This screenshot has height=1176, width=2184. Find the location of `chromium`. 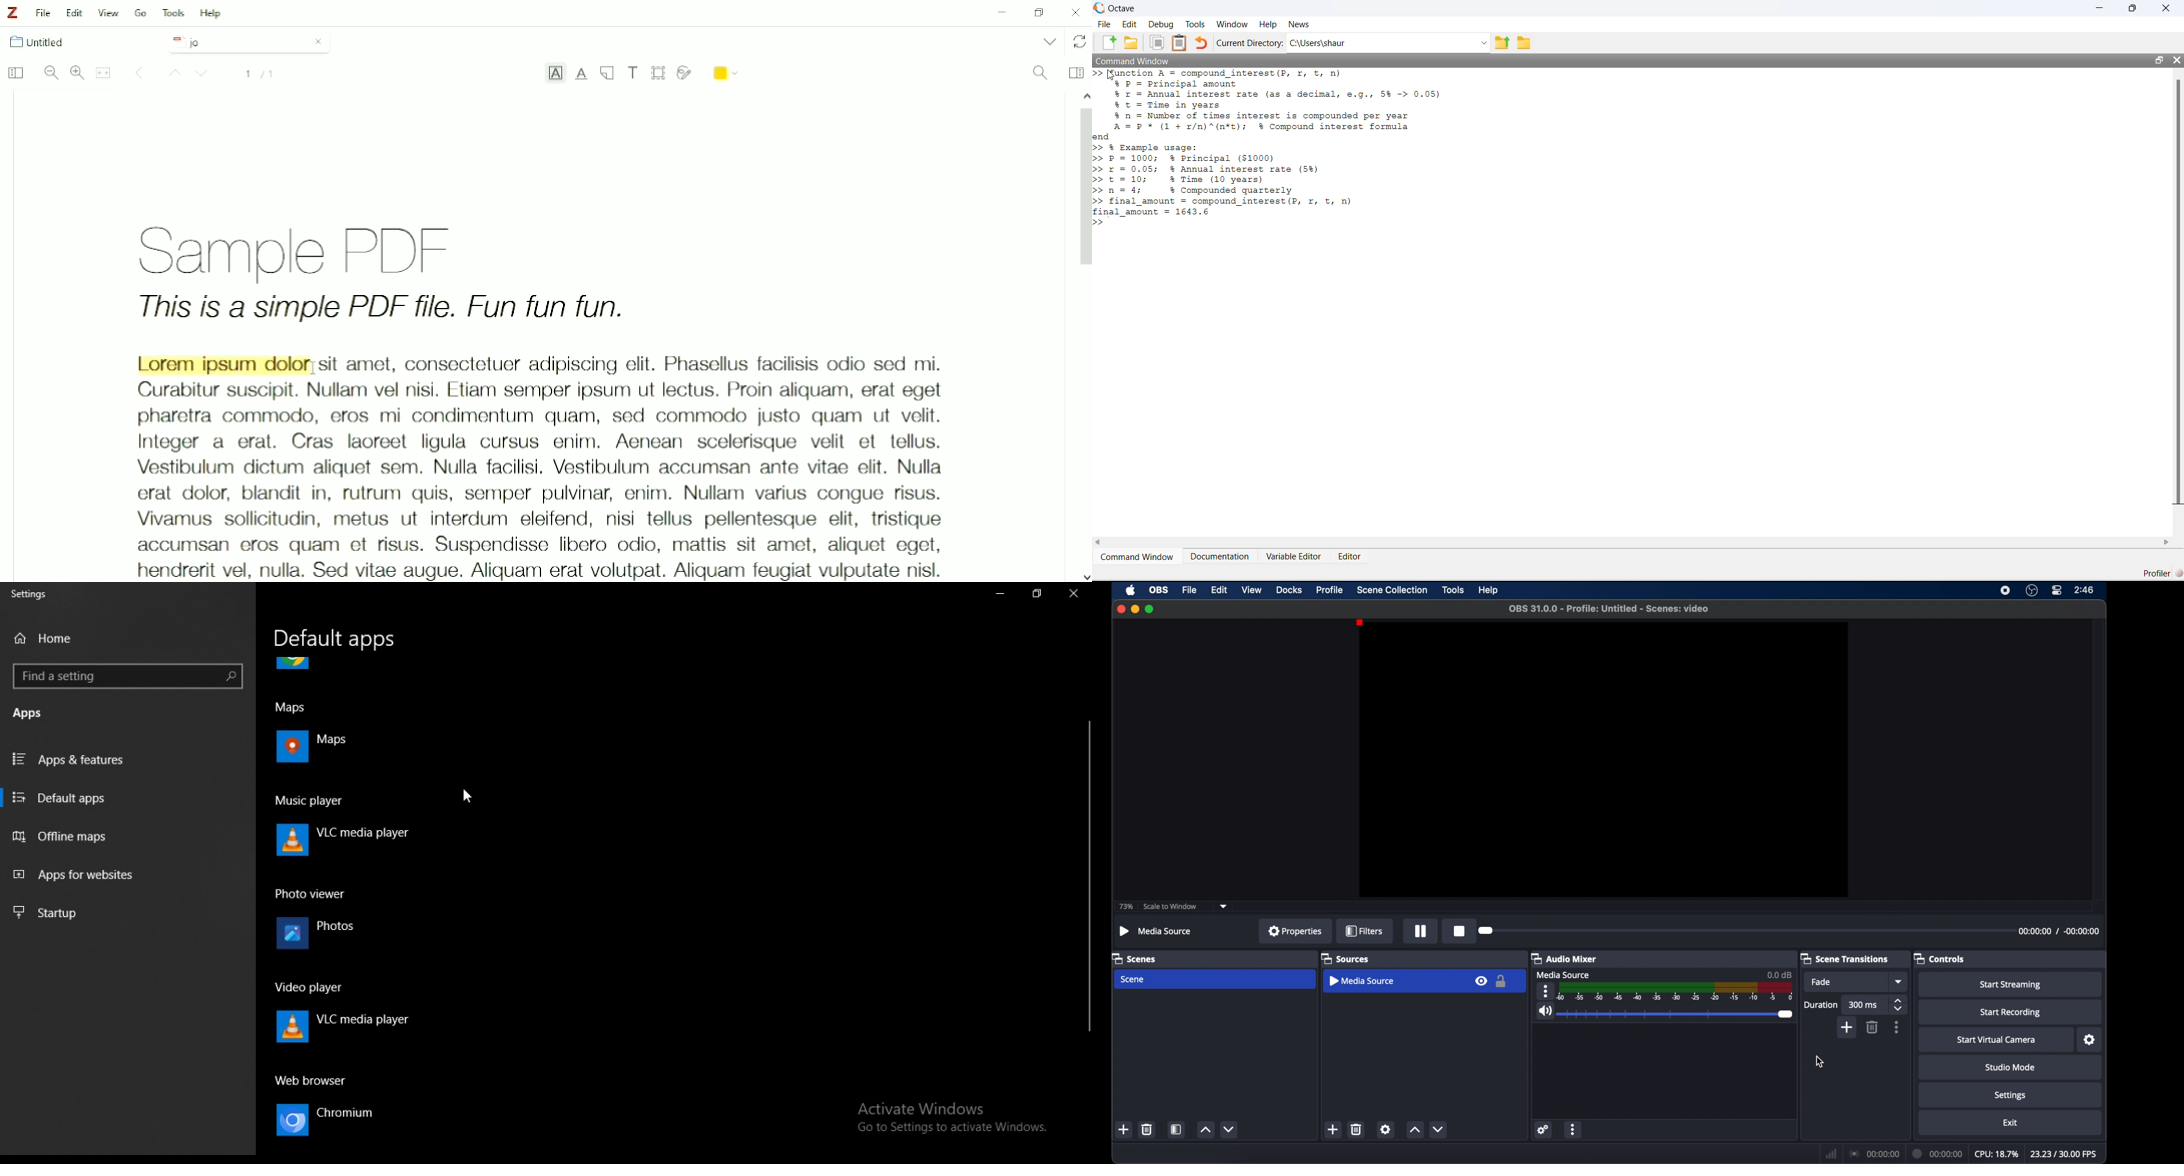

chromium is located at coordinates (329, 1121).